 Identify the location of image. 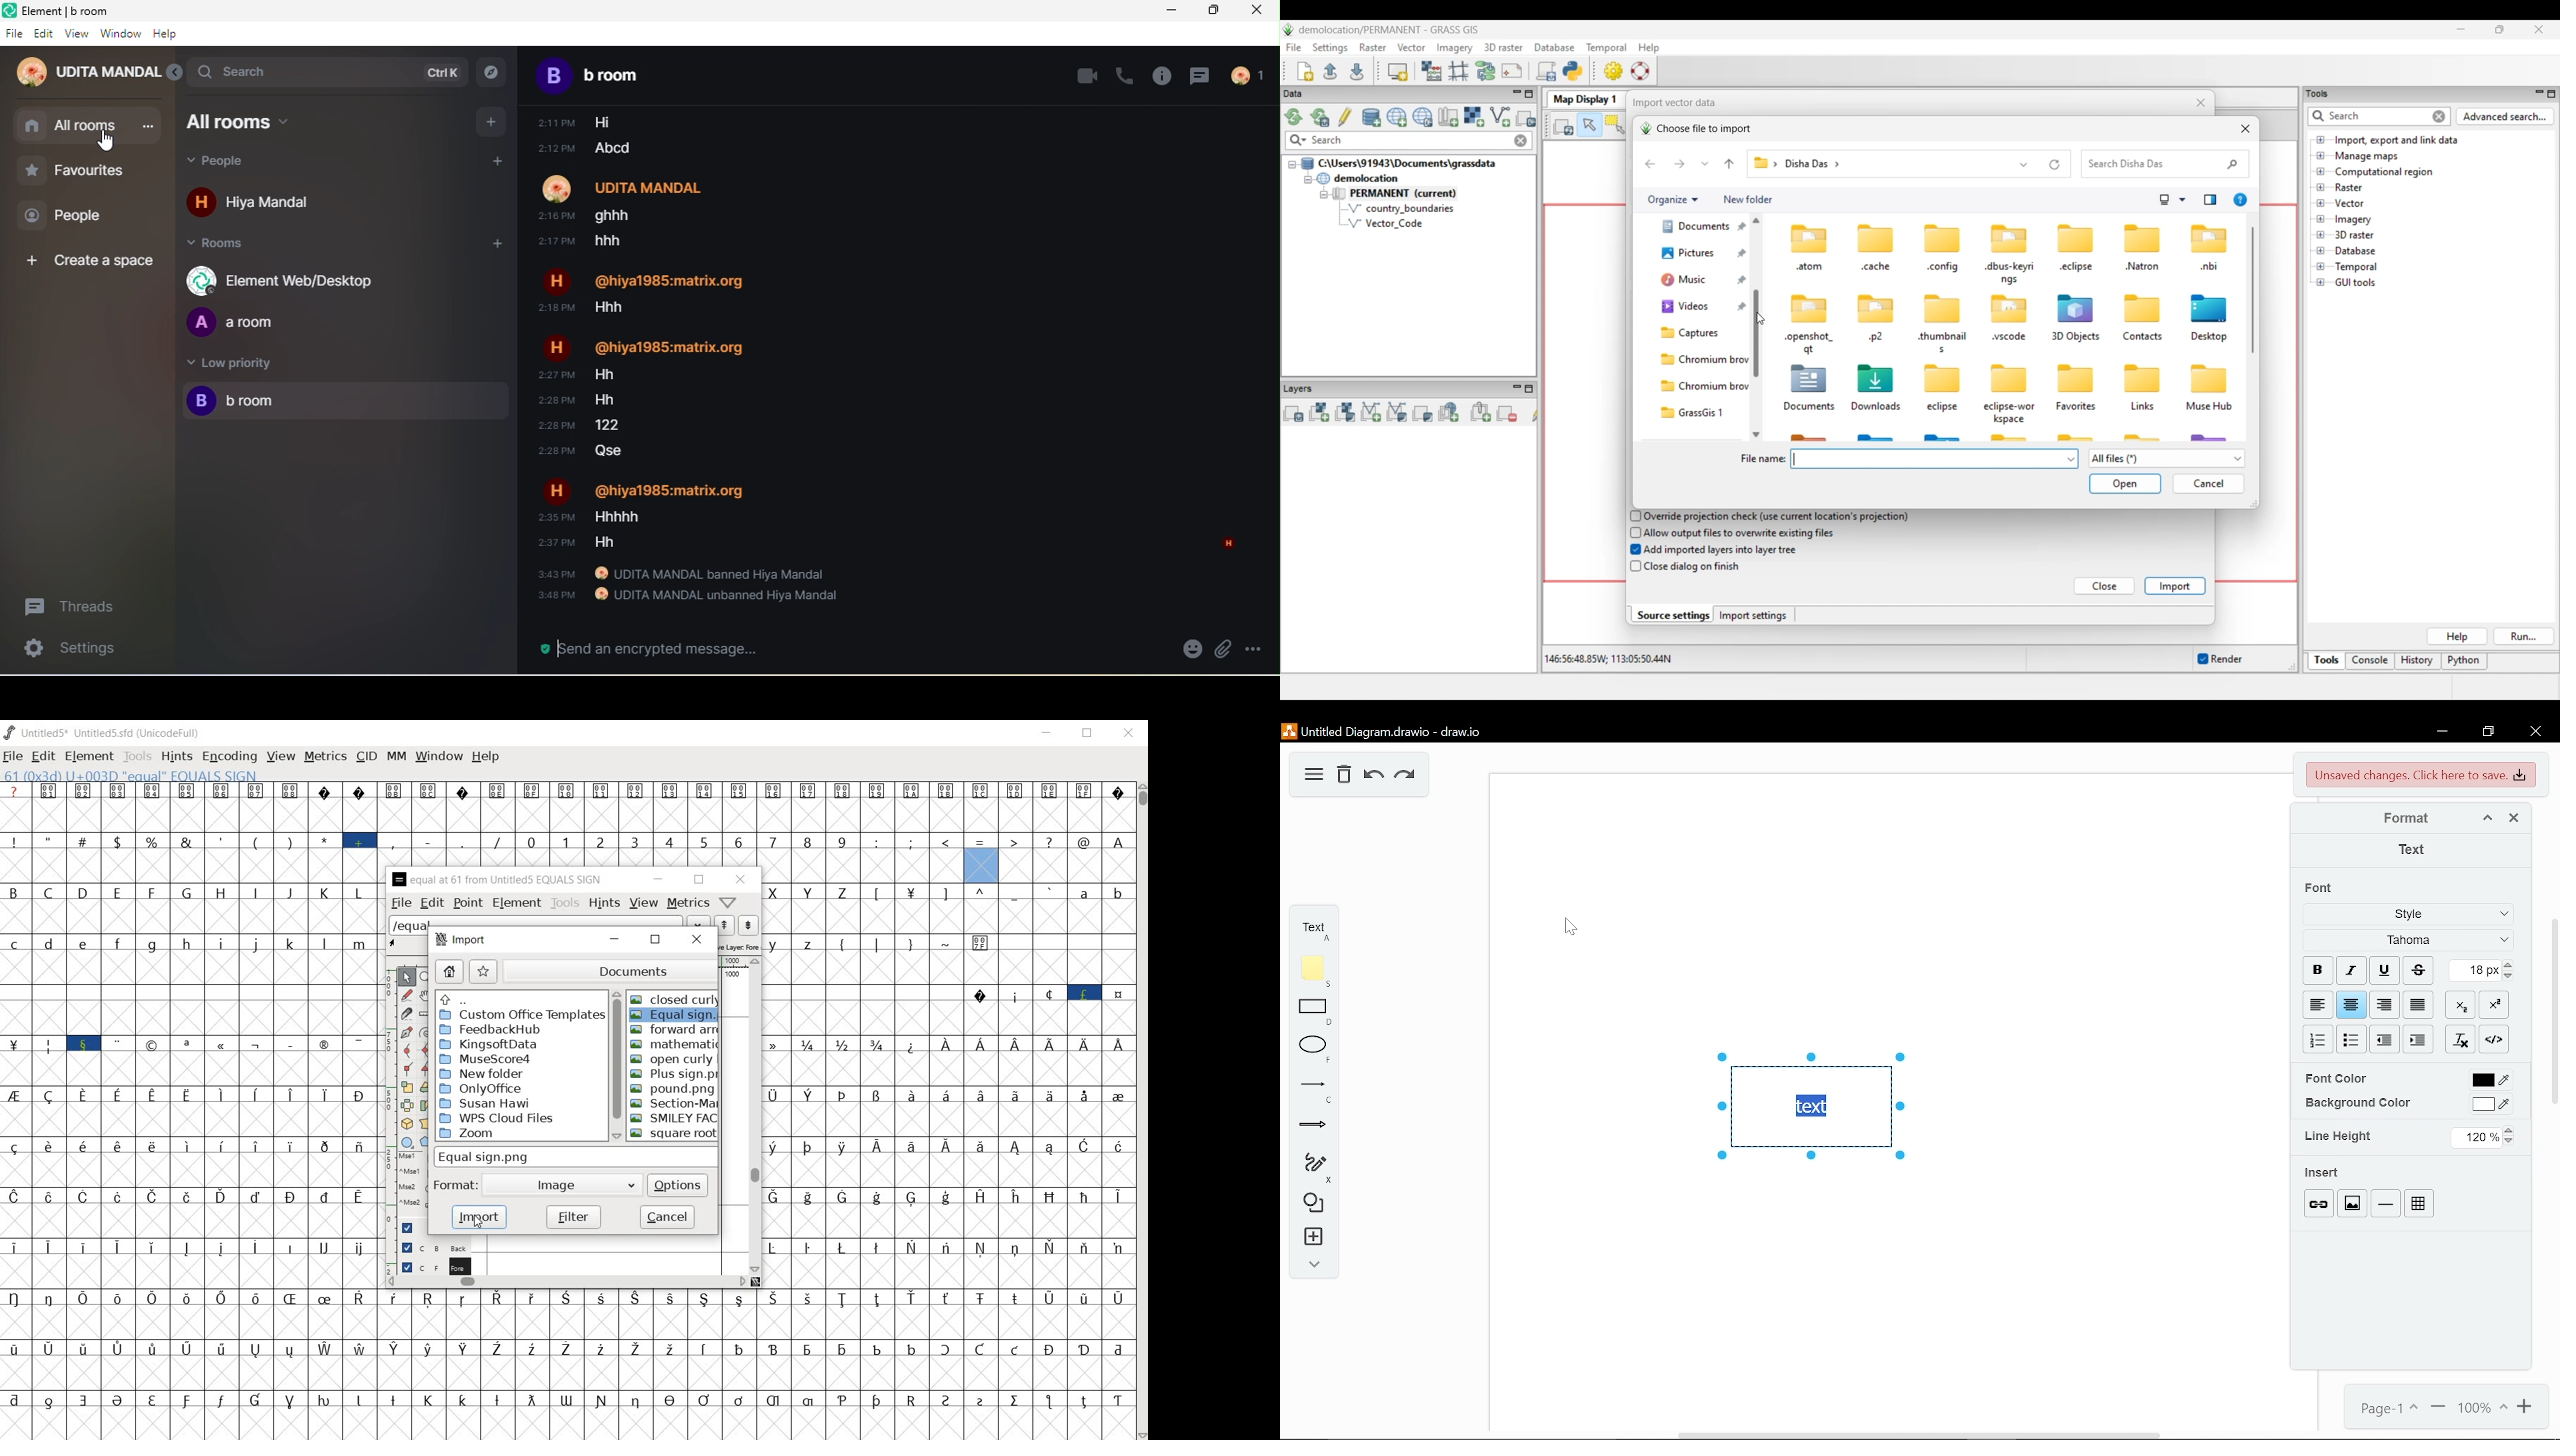
(2352, 1201).